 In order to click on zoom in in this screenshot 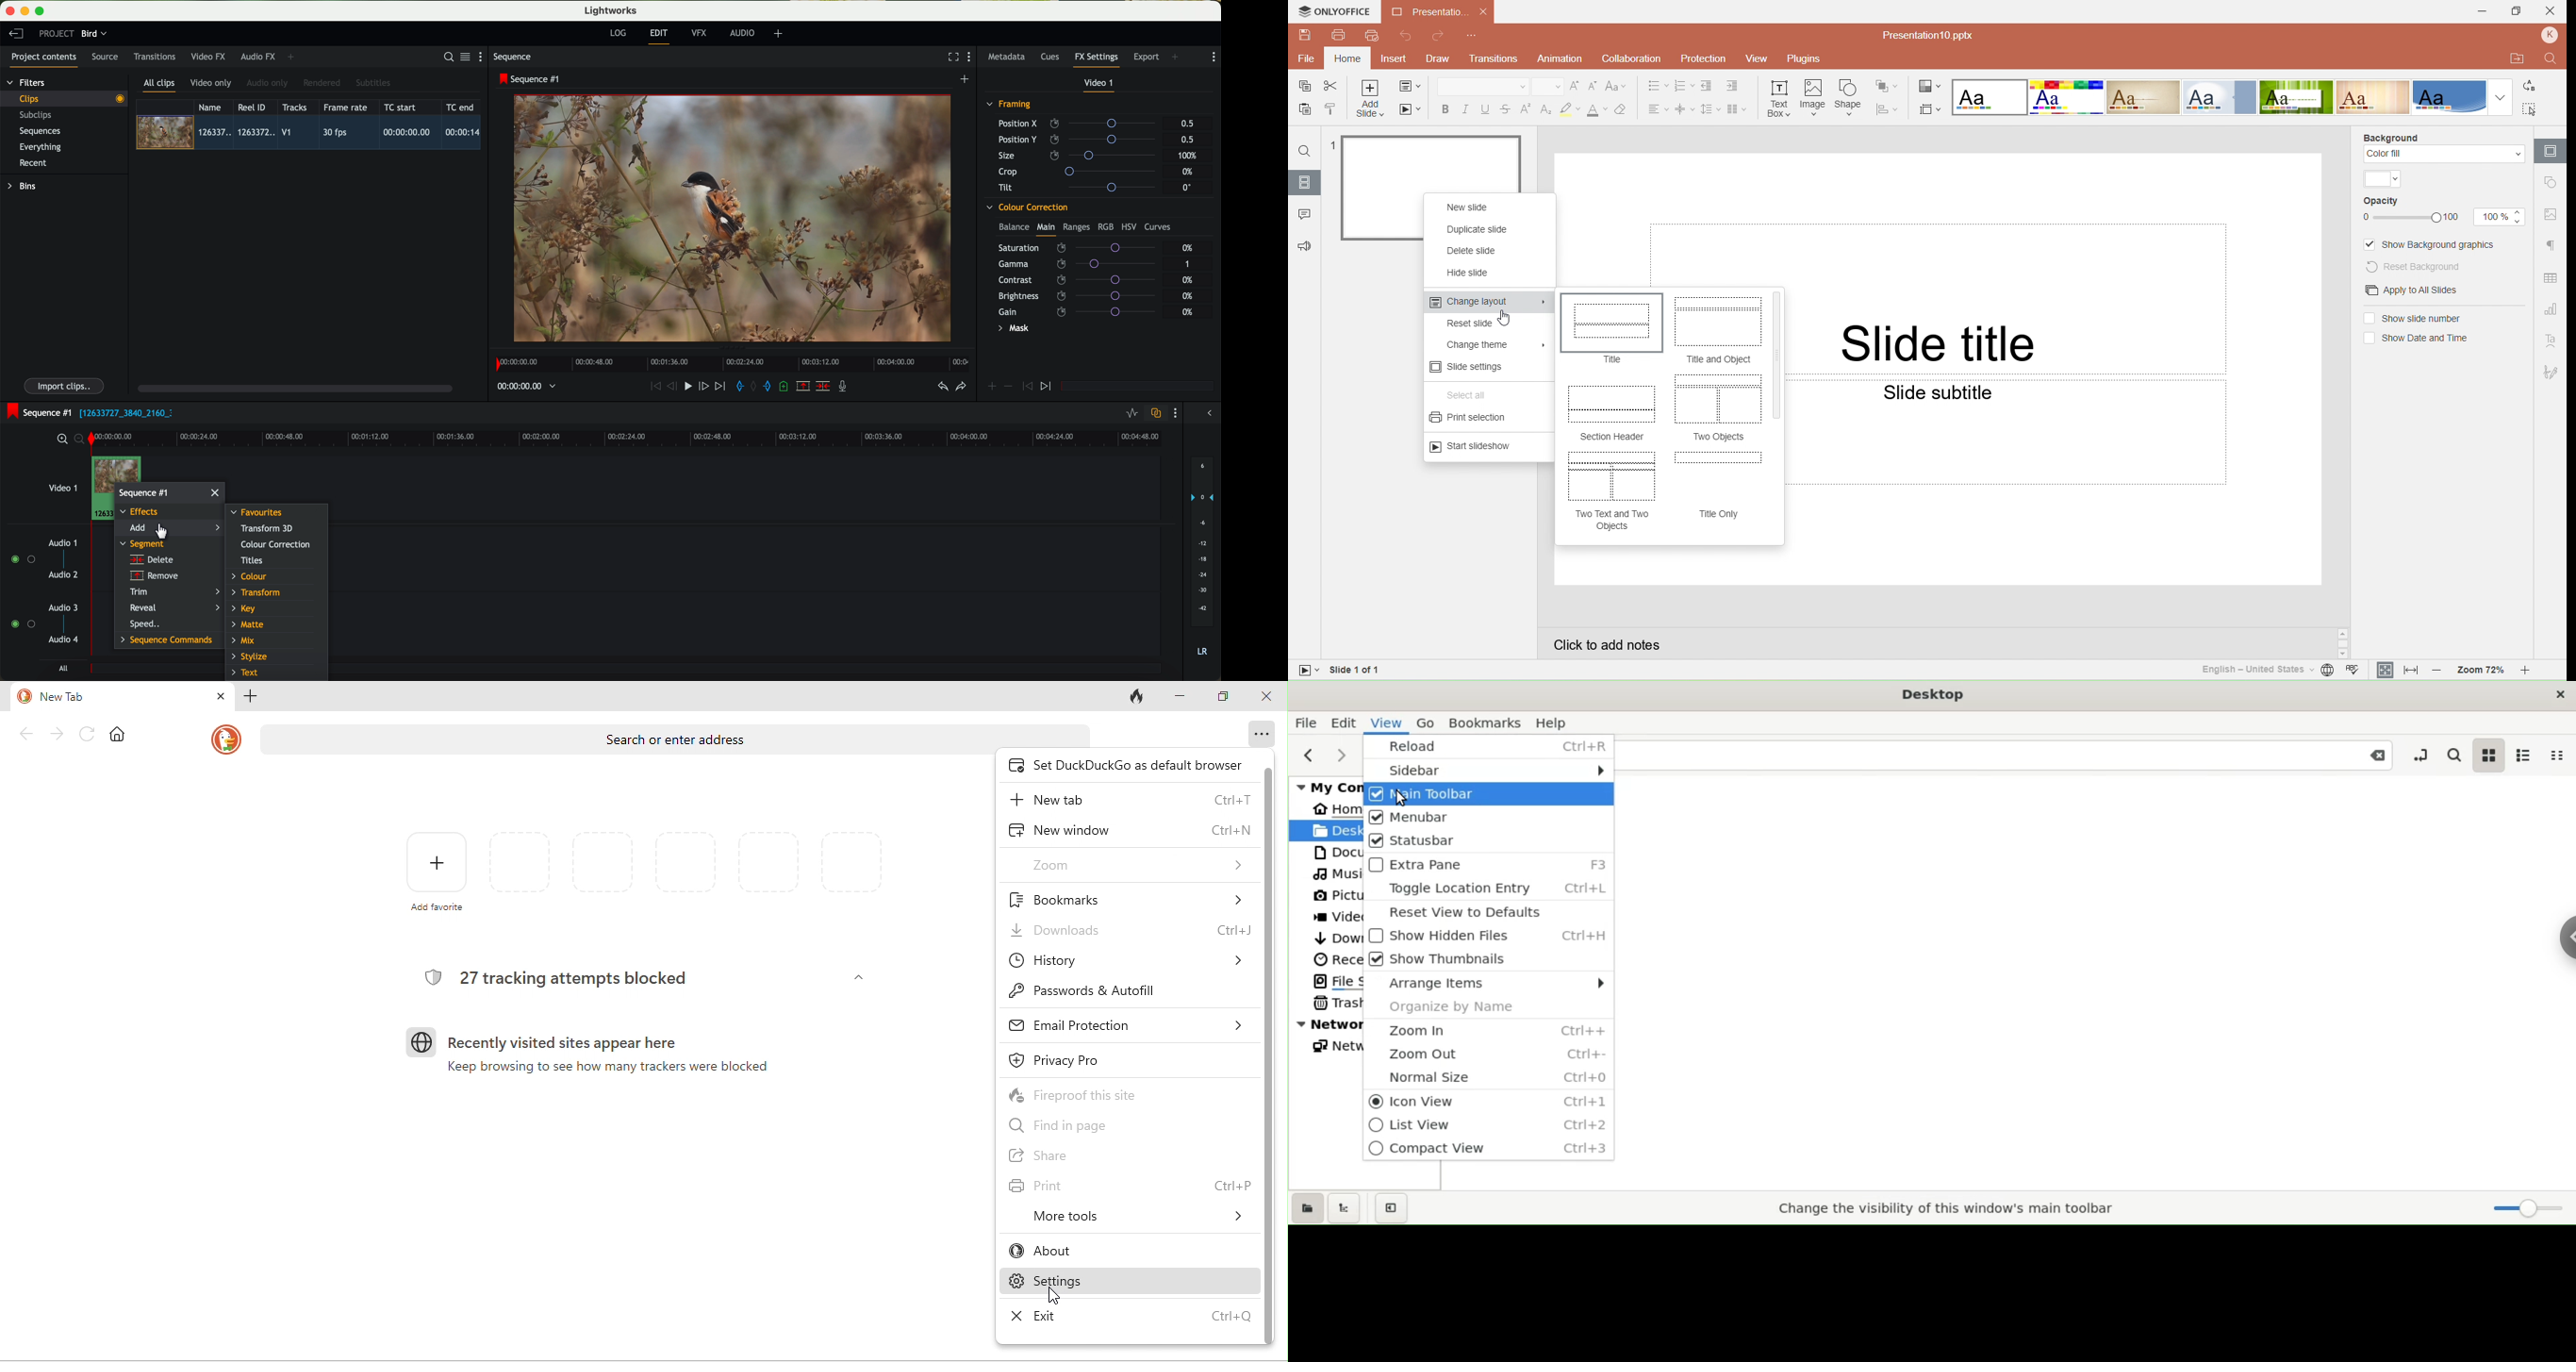, I will do `click(61, 439)`.